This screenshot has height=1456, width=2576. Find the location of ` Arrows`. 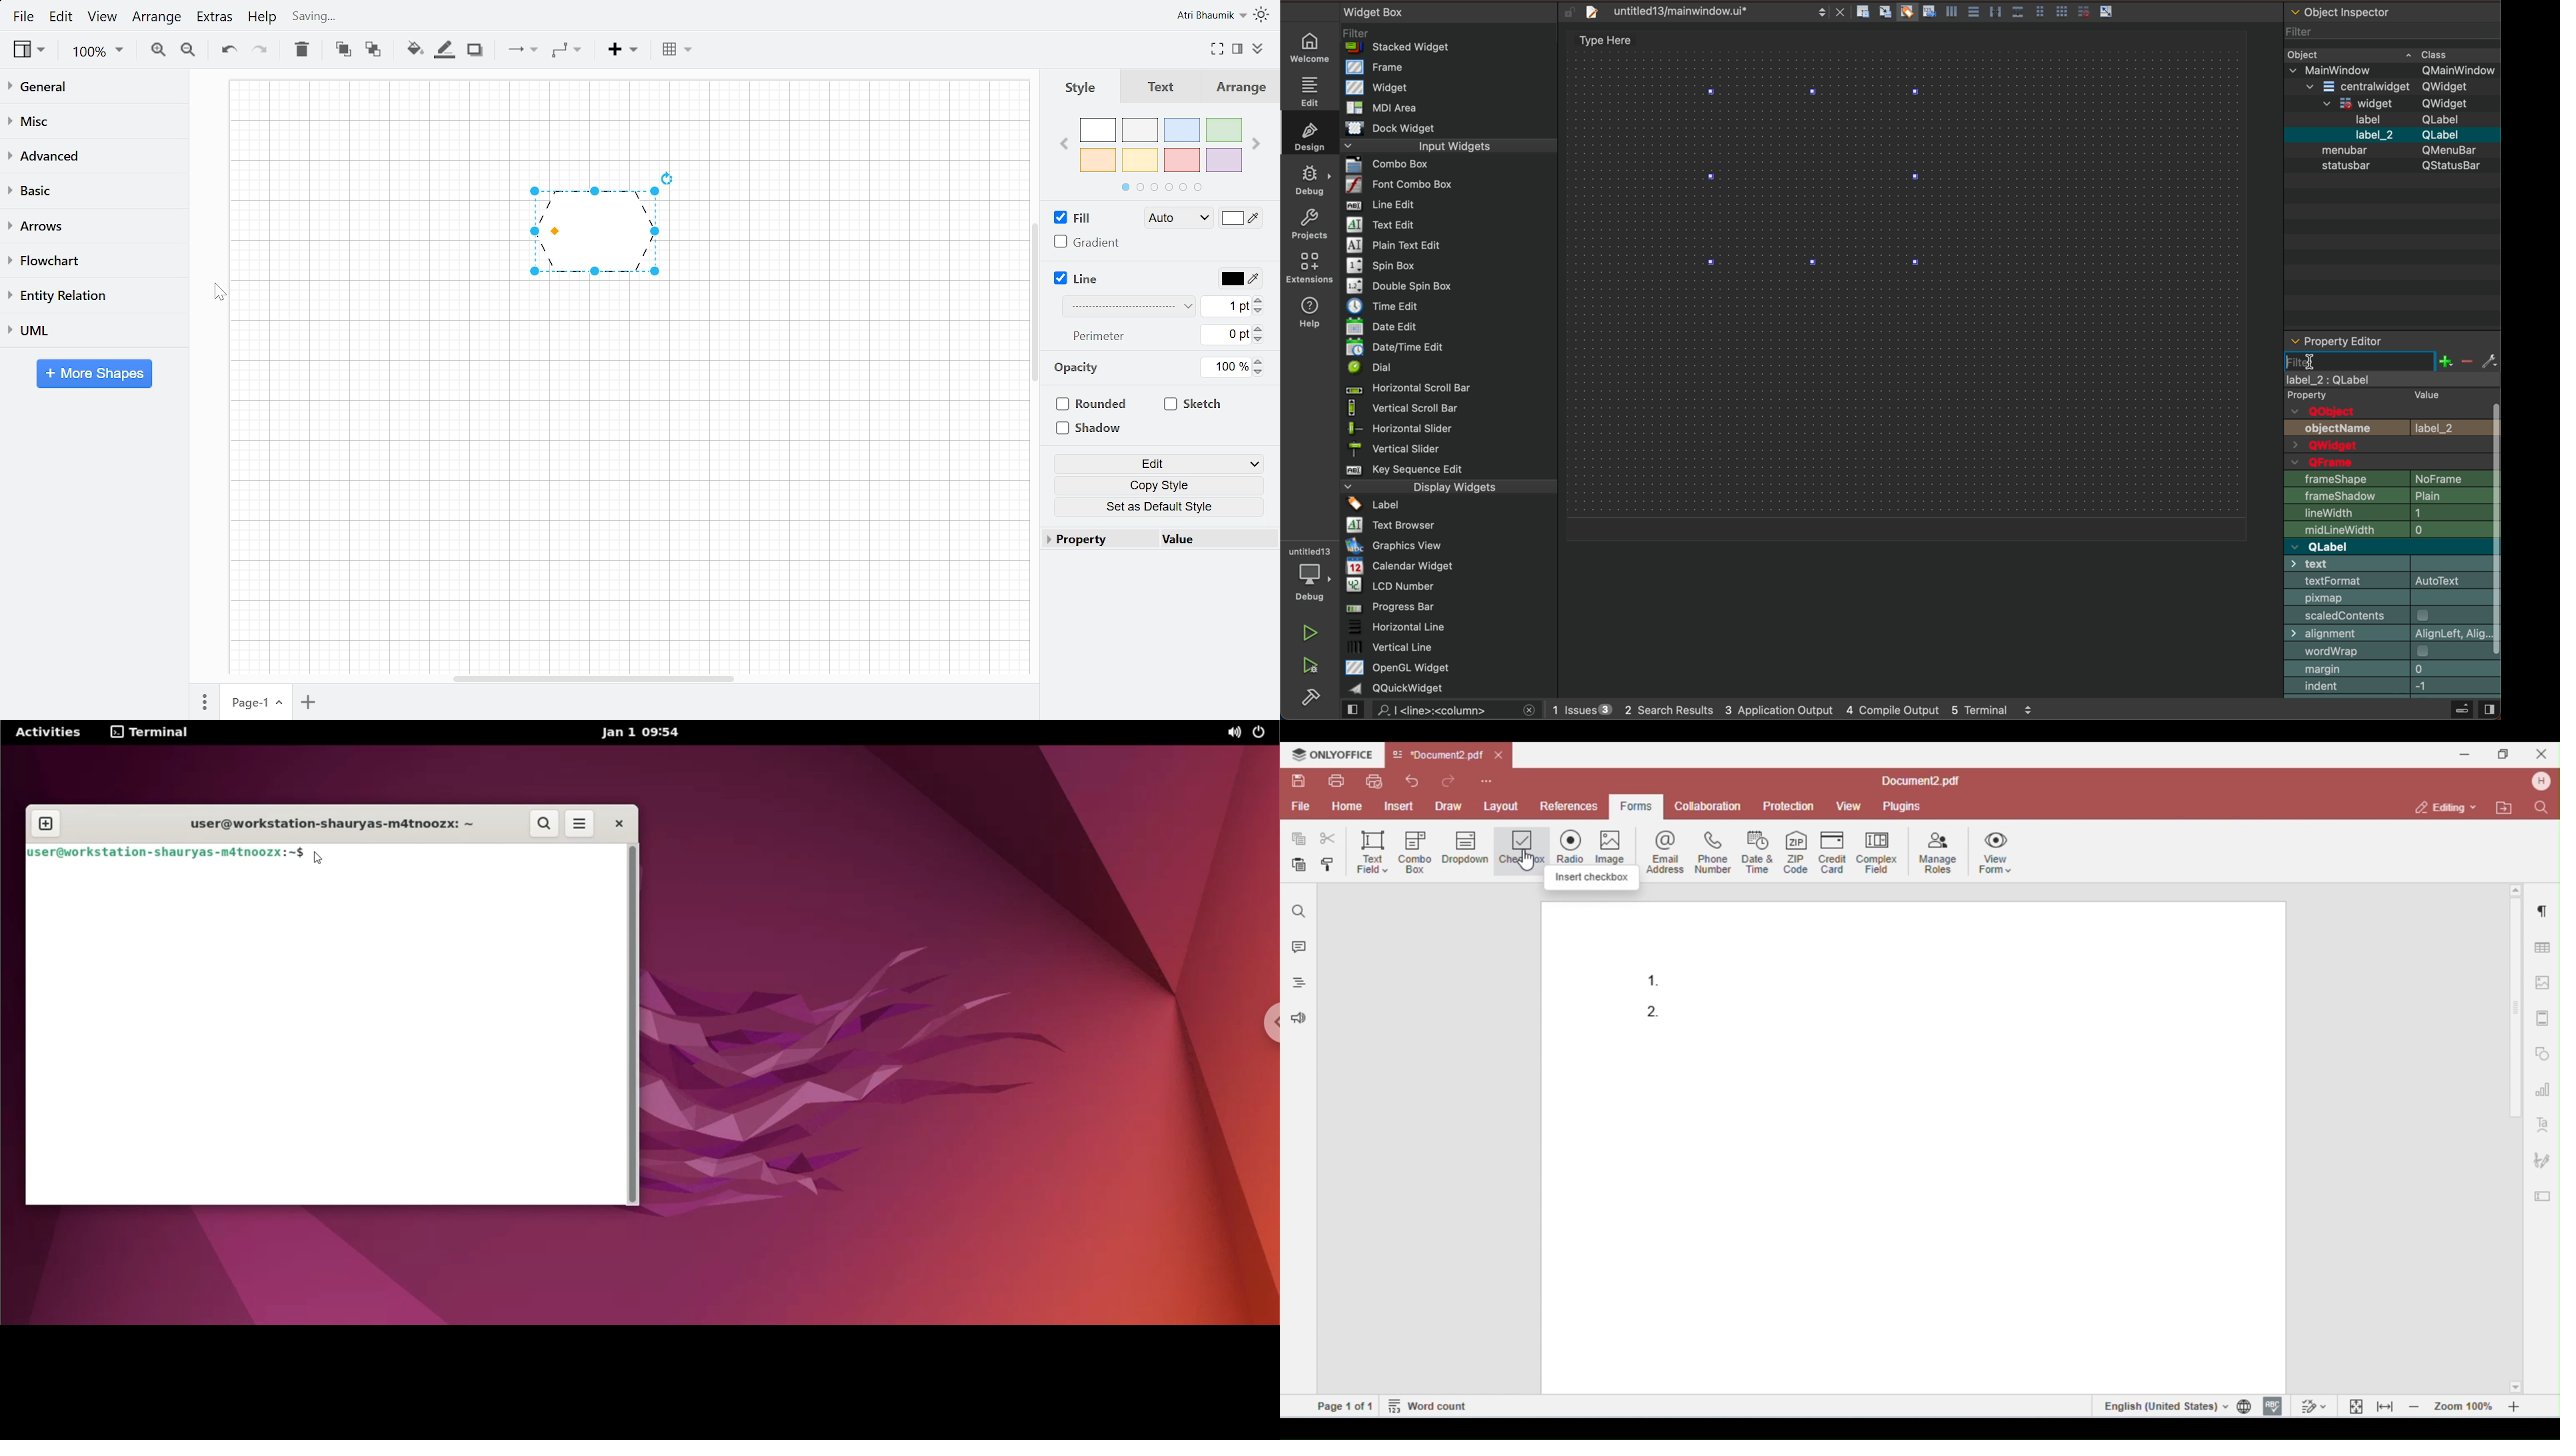

 Arrows is located at coordinates (90, 224).